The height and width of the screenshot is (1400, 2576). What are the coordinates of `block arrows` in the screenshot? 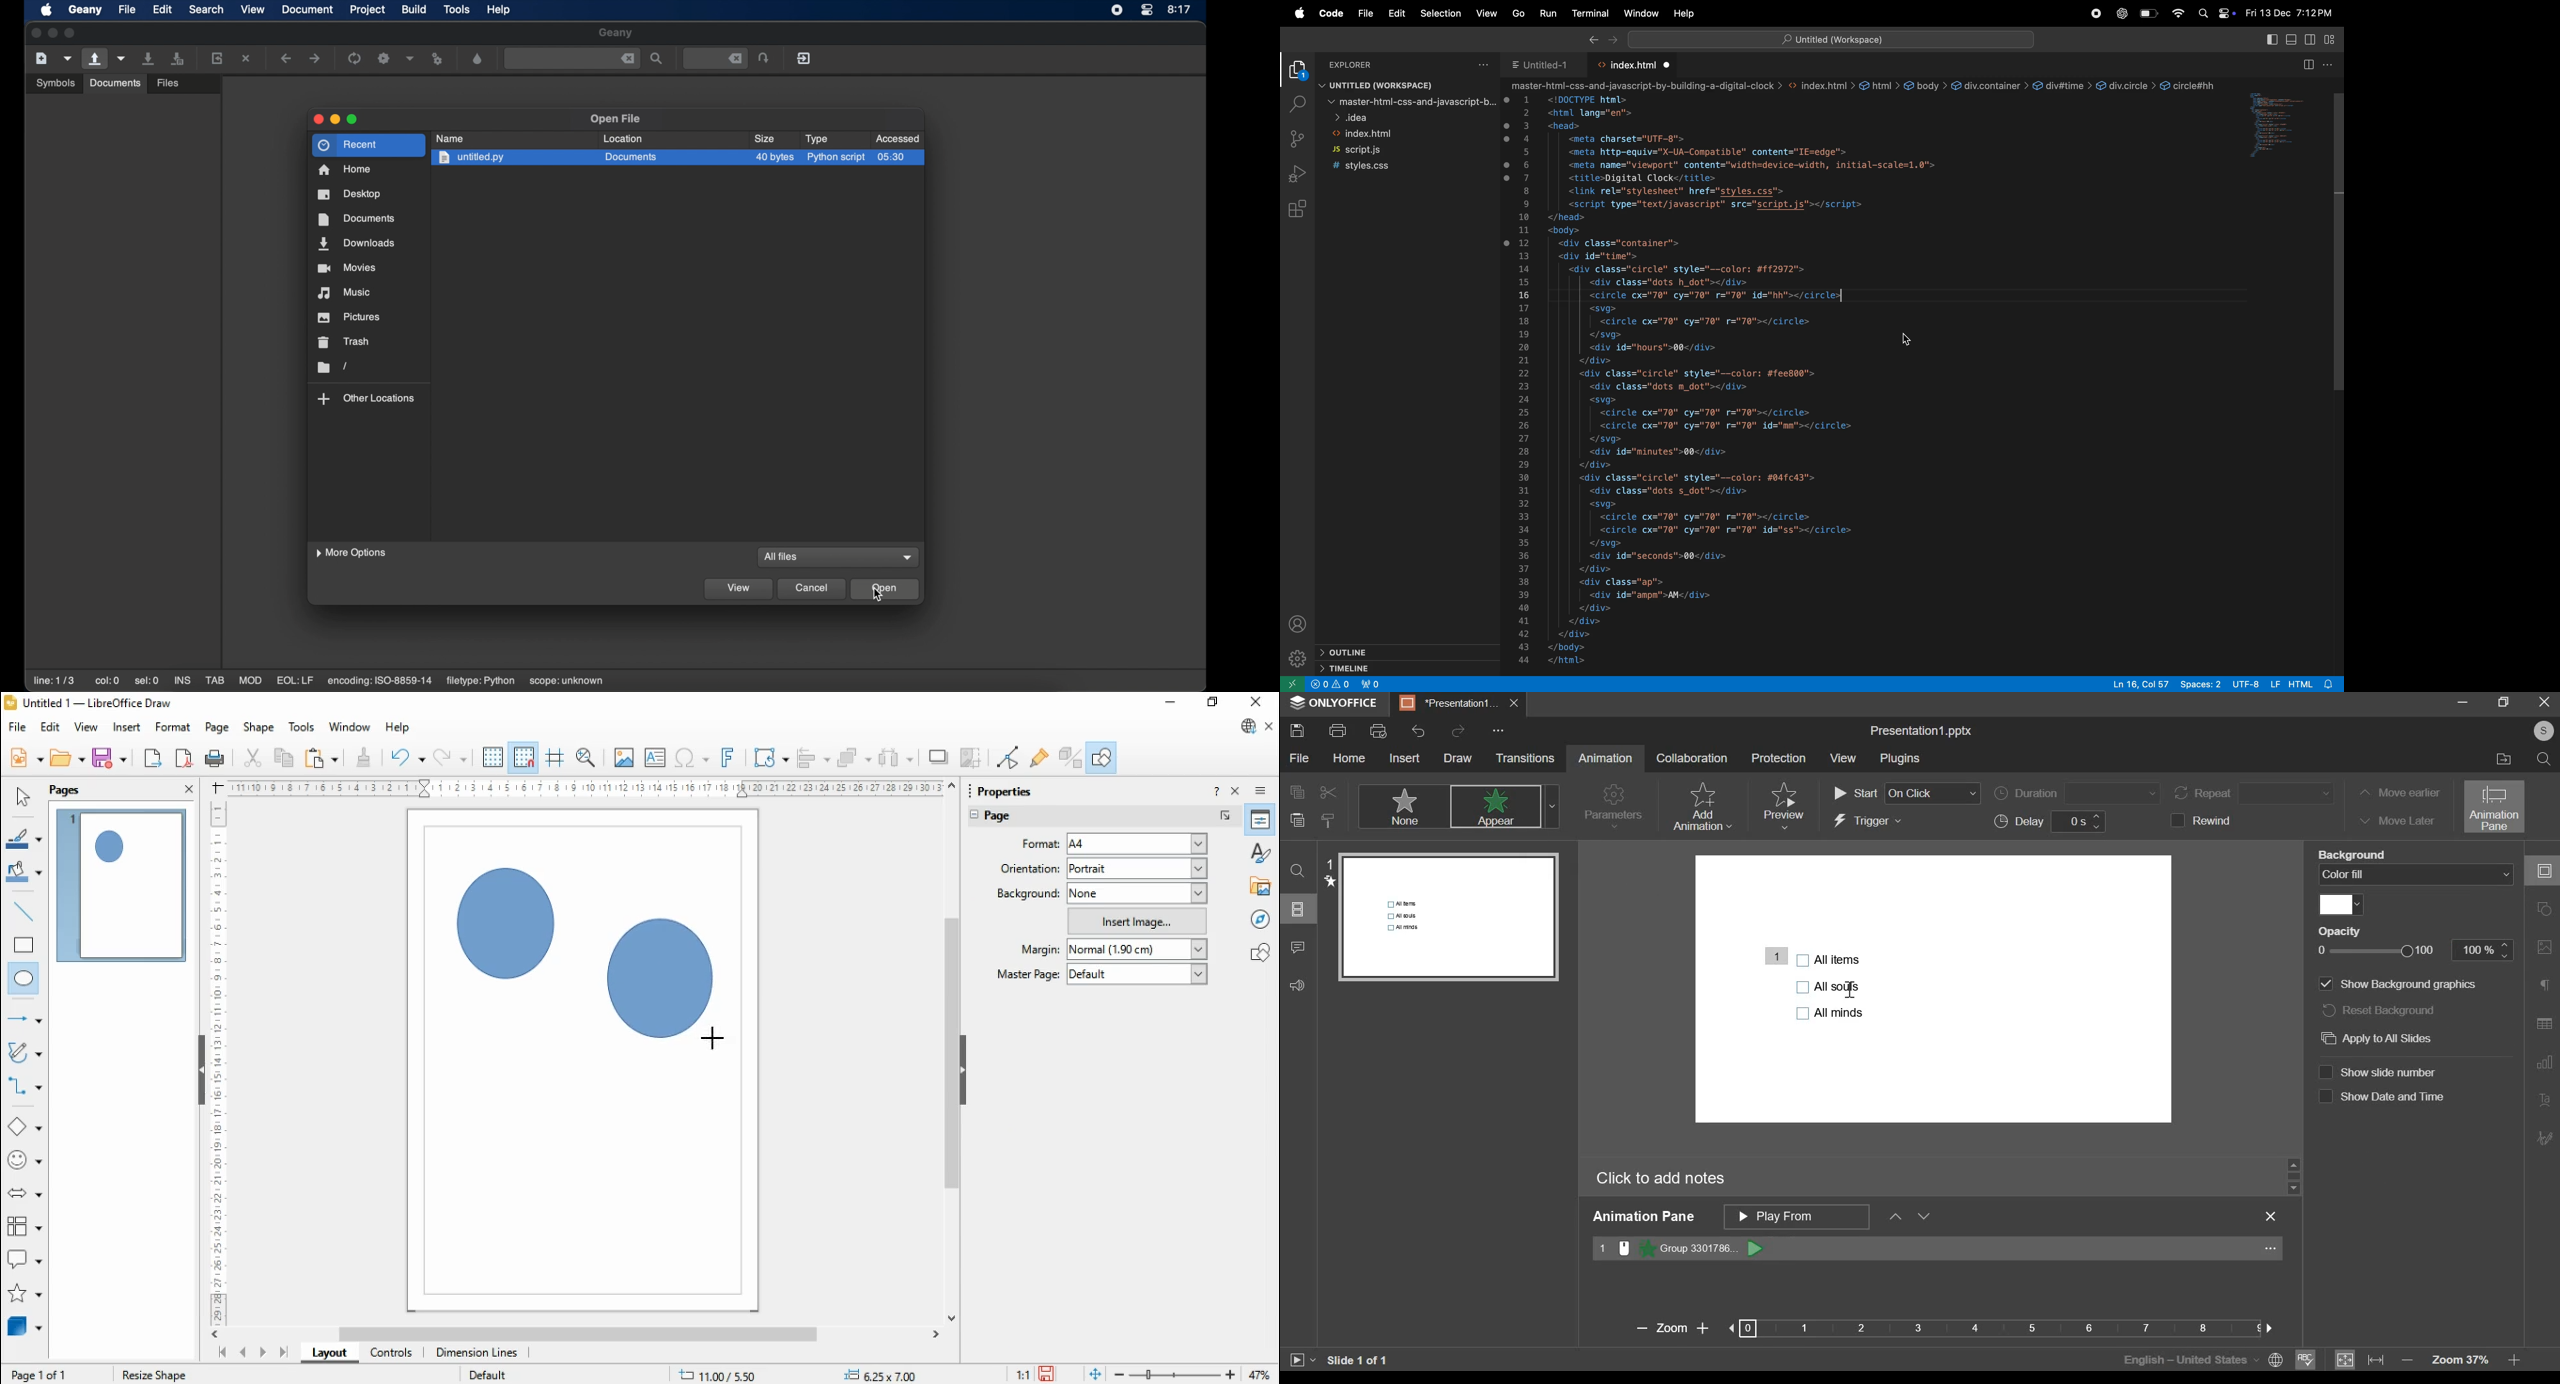 It's located at (27, 1195).